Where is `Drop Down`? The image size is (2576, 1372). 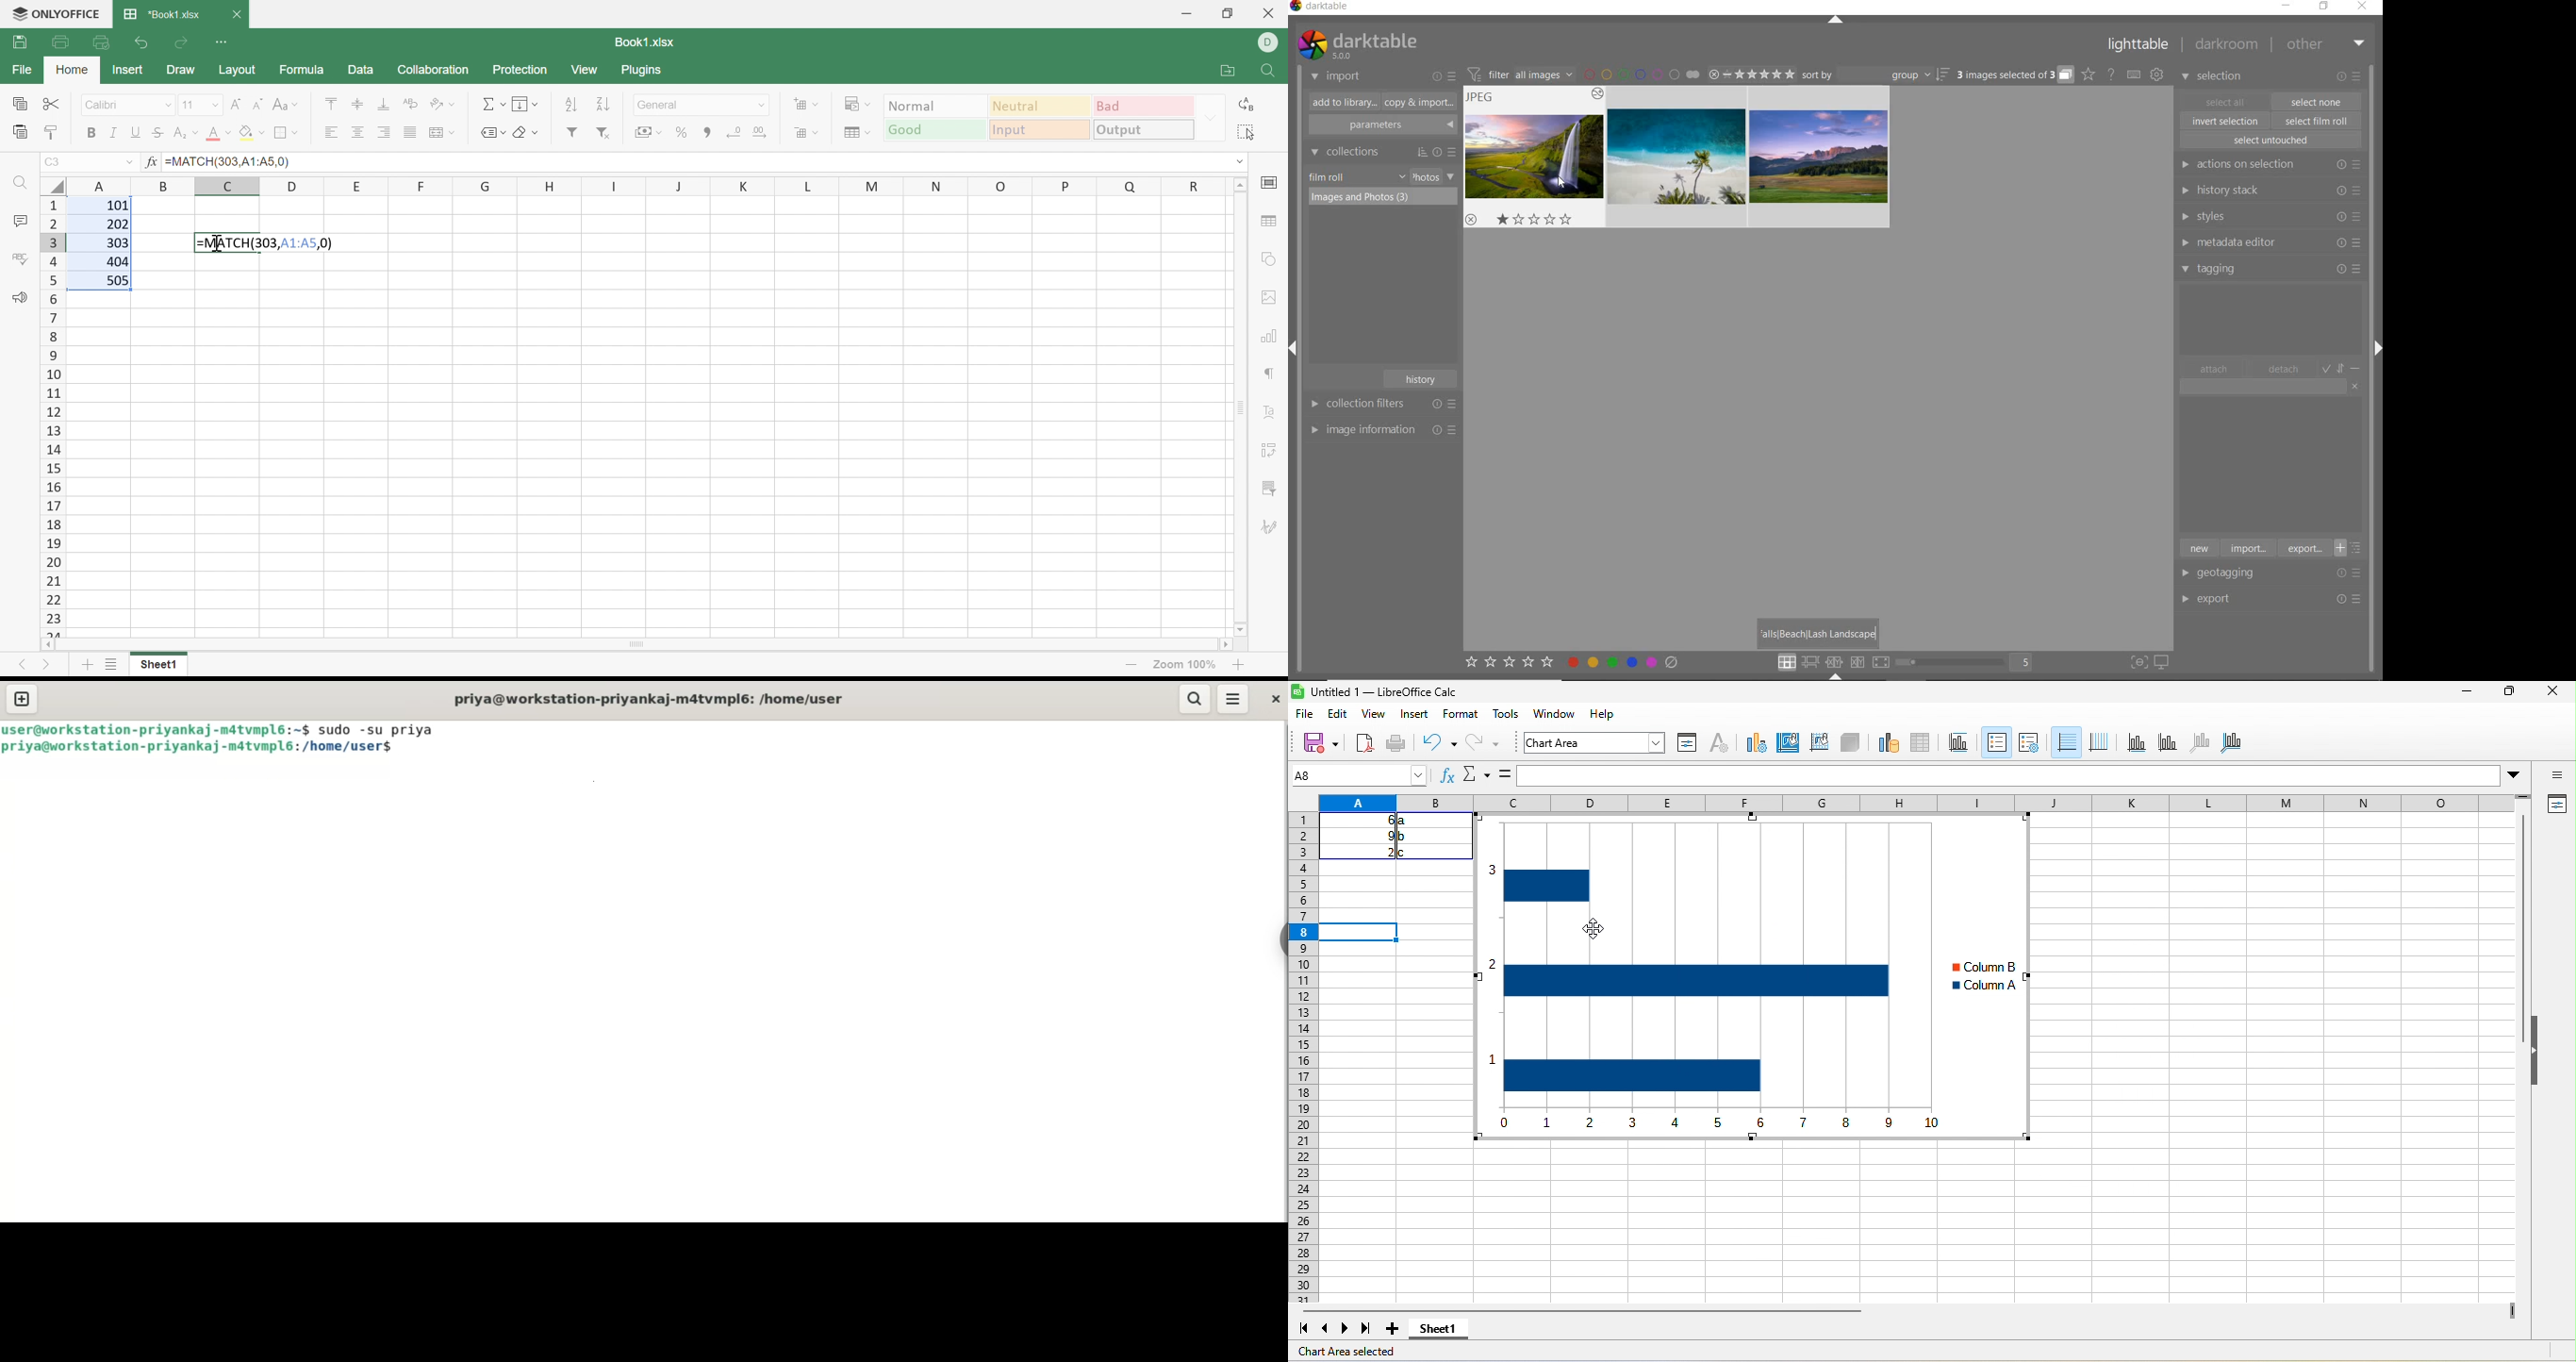
Drop Down is located at coordinates (213, 104).